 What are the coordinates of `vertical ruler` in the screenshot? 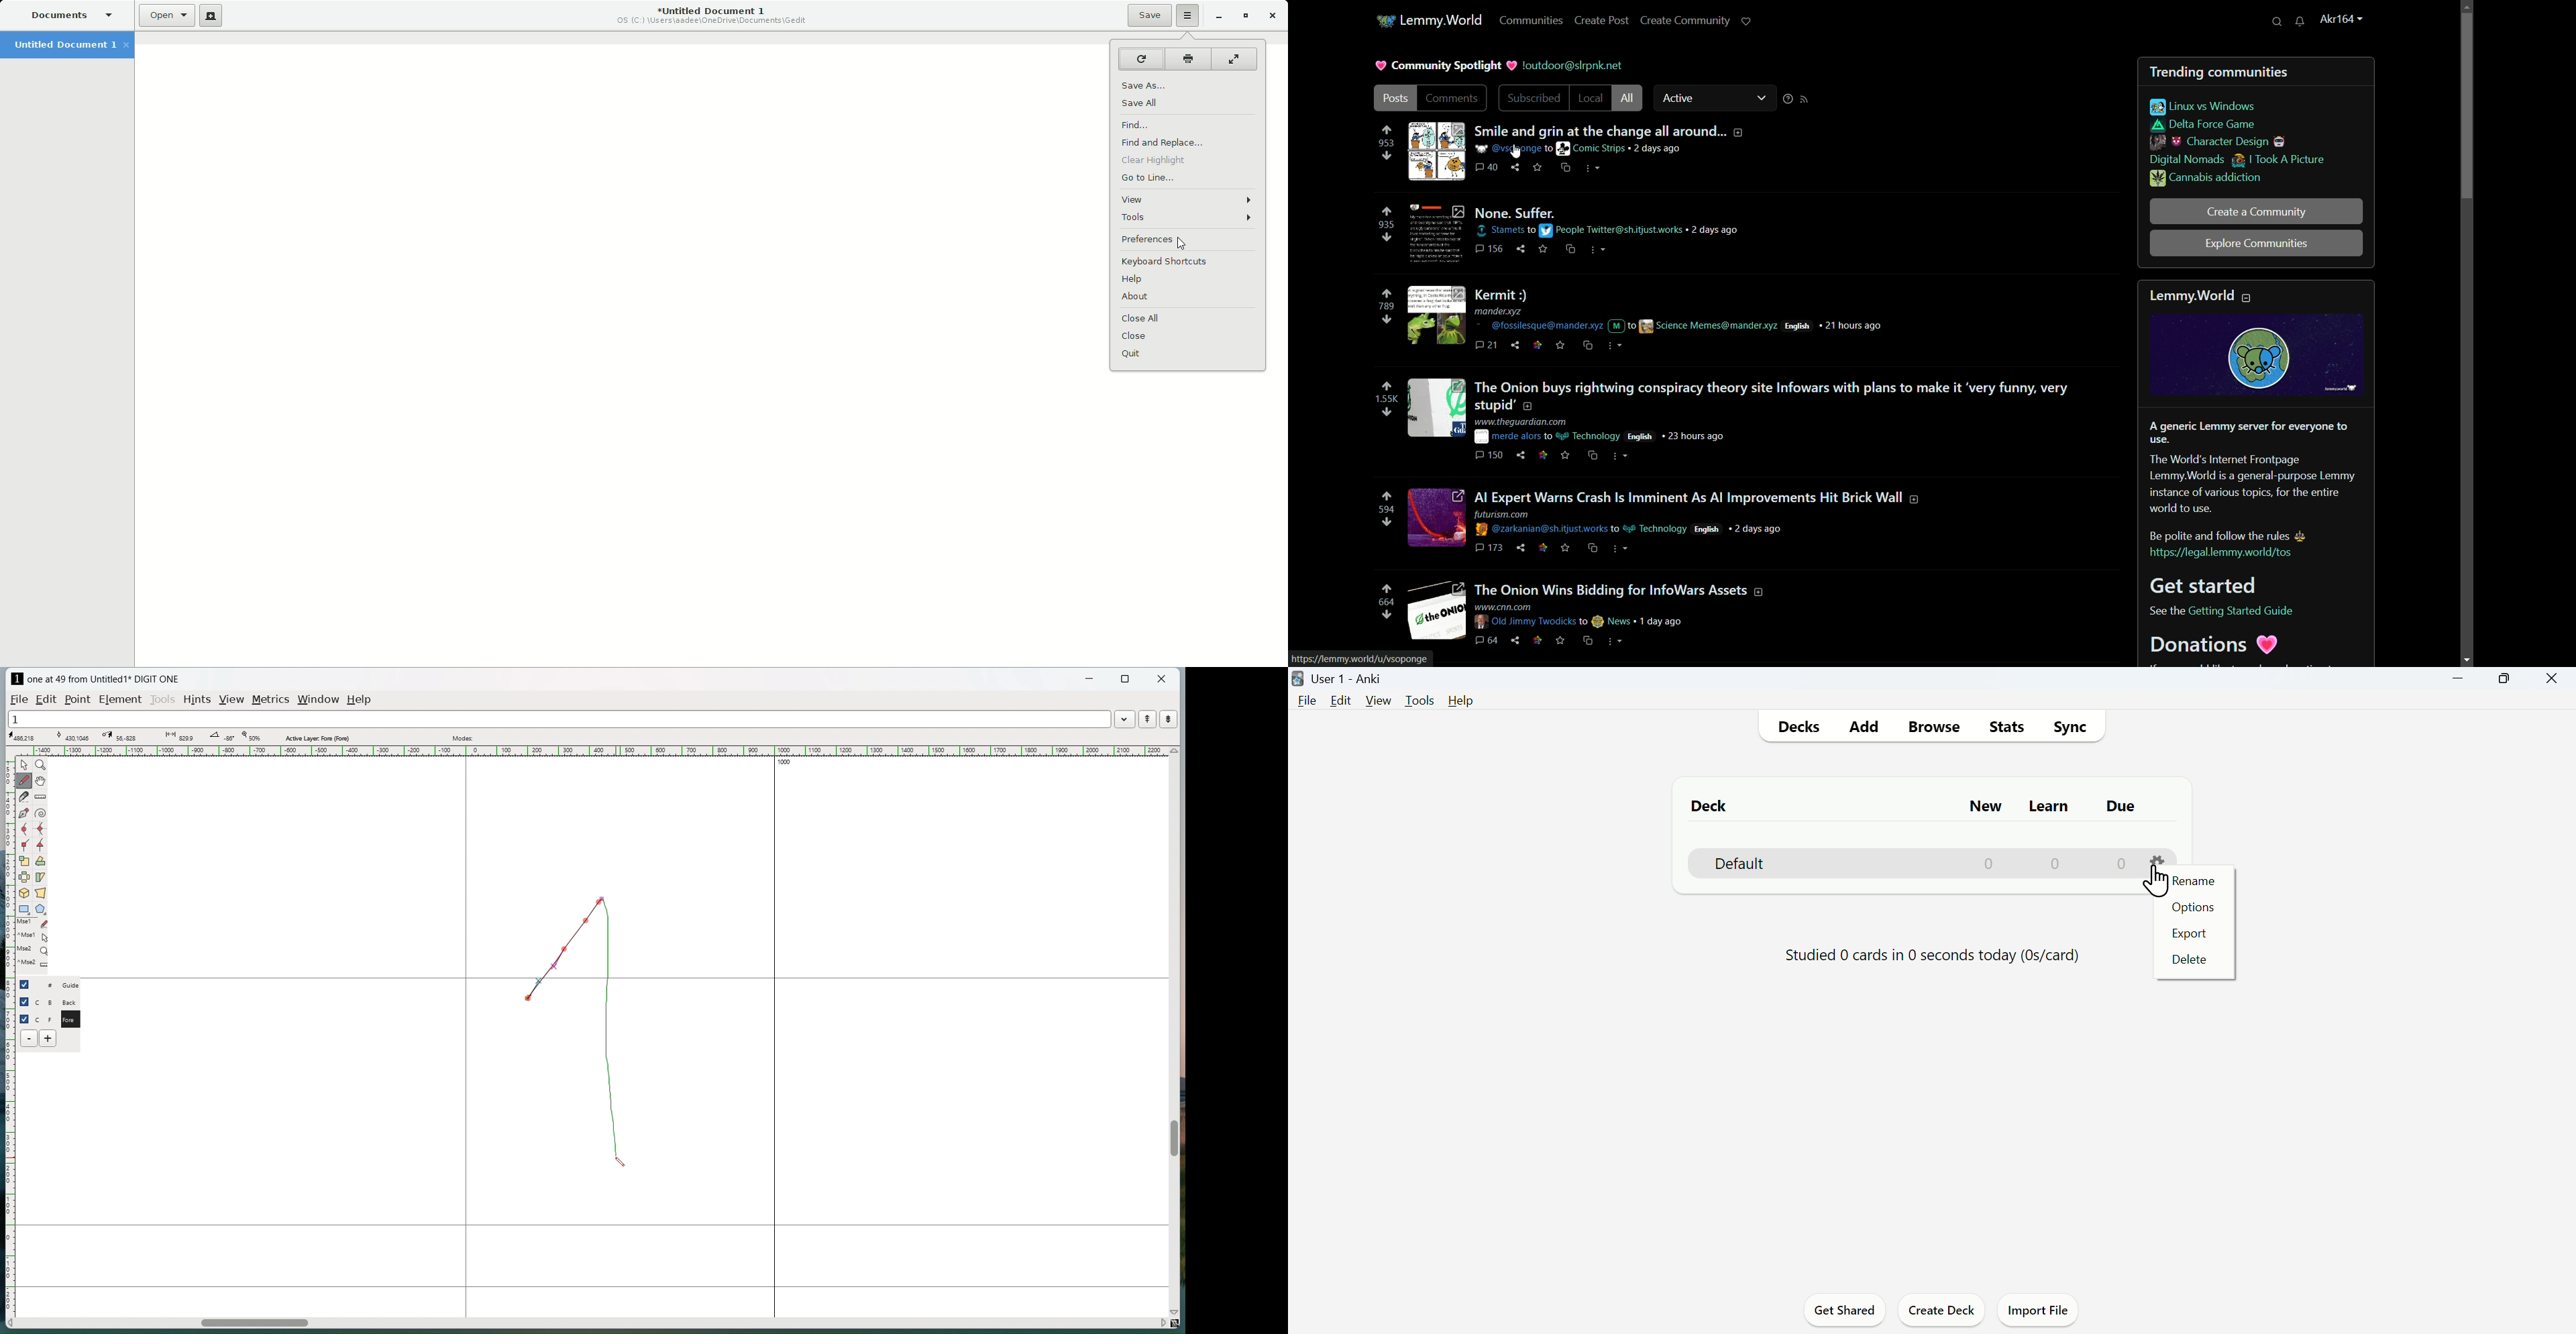 It's located at (9, 1030).